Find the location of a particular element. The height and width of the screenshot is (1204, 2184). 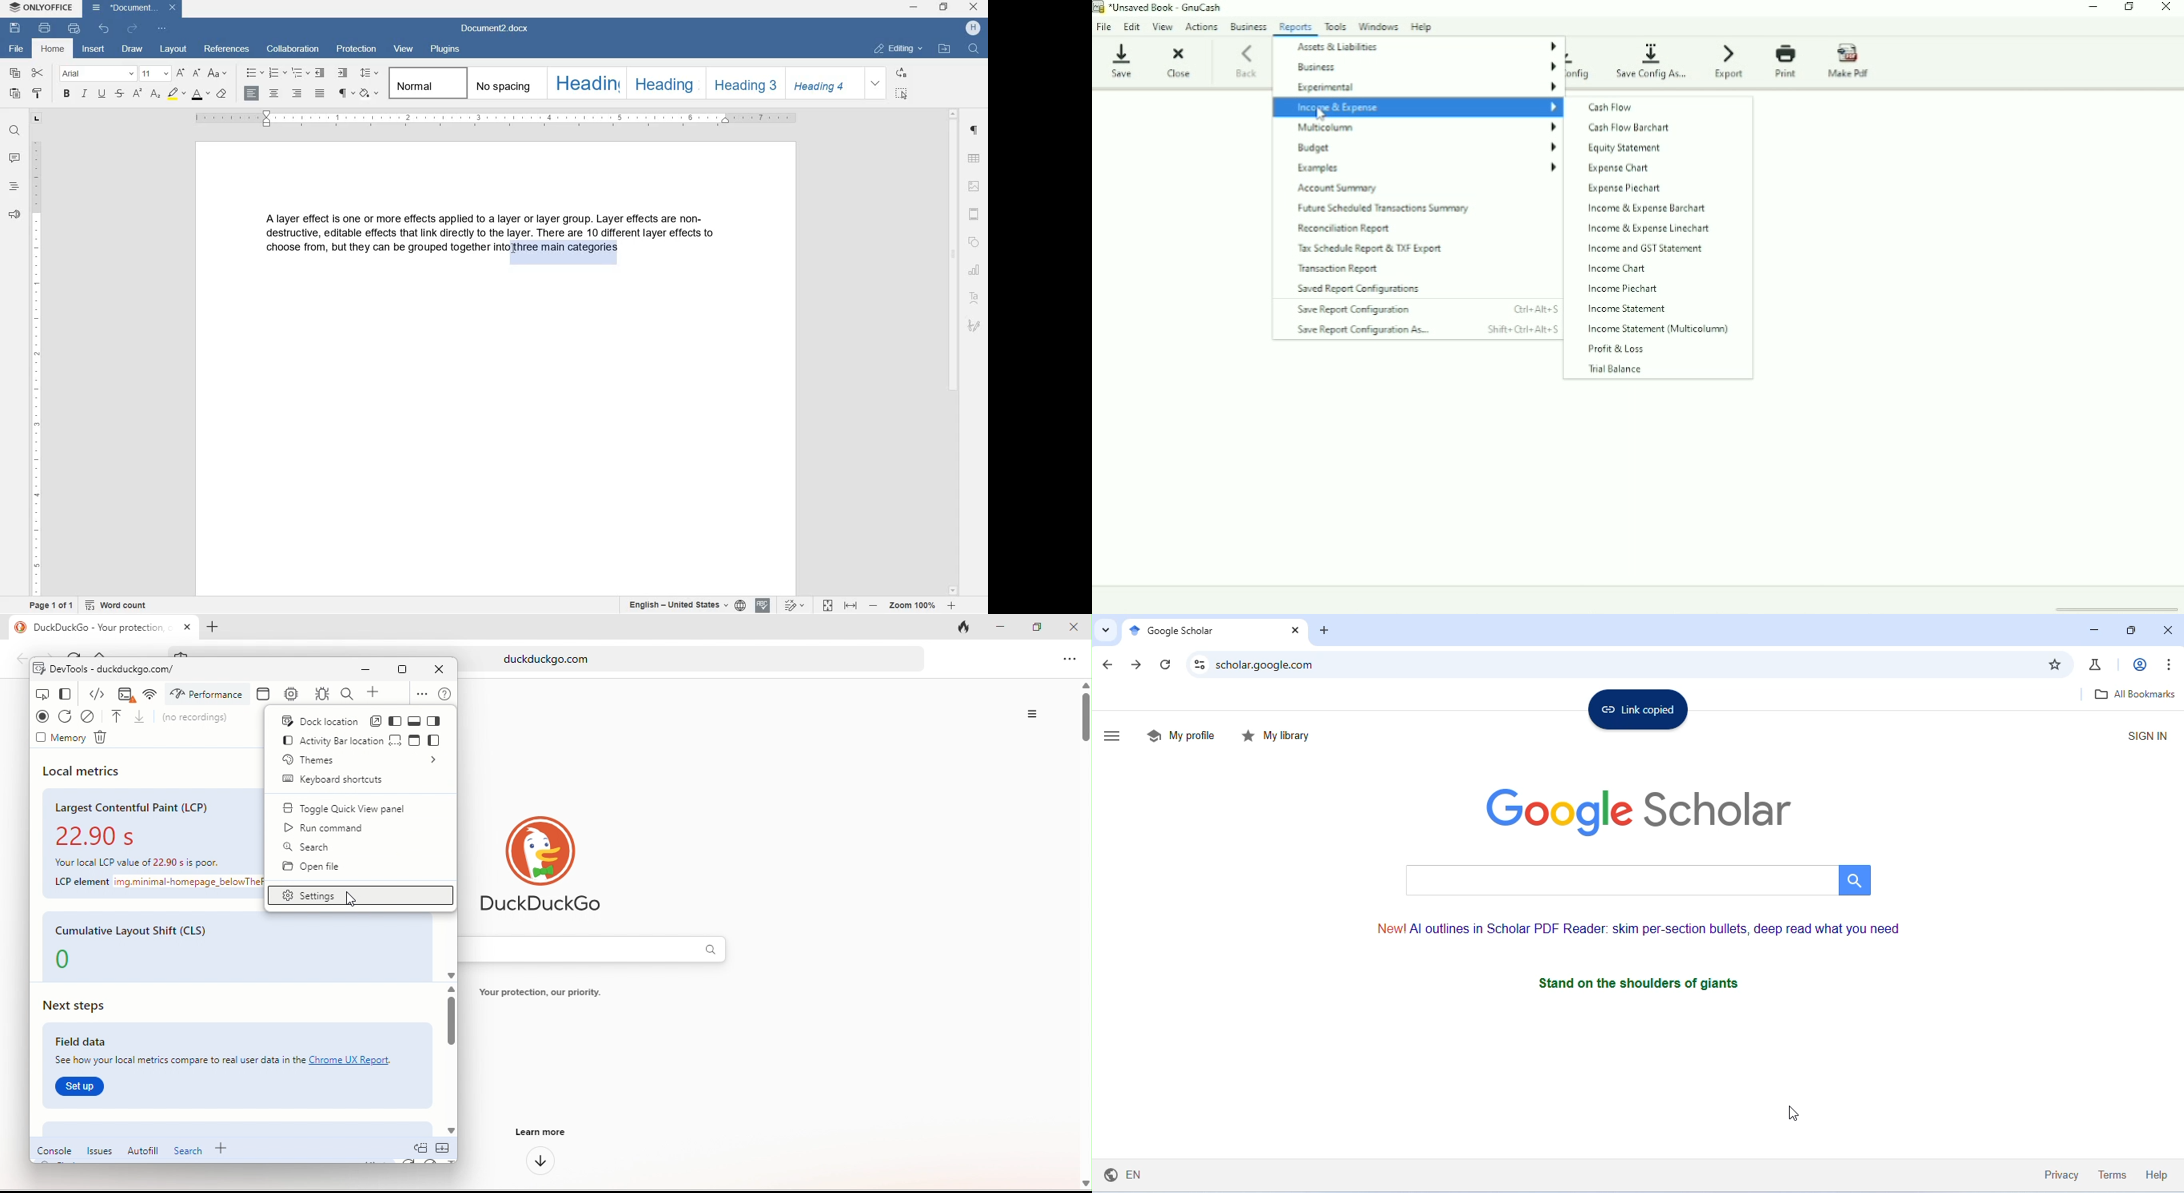

align left is located at coordinates (252, 94).